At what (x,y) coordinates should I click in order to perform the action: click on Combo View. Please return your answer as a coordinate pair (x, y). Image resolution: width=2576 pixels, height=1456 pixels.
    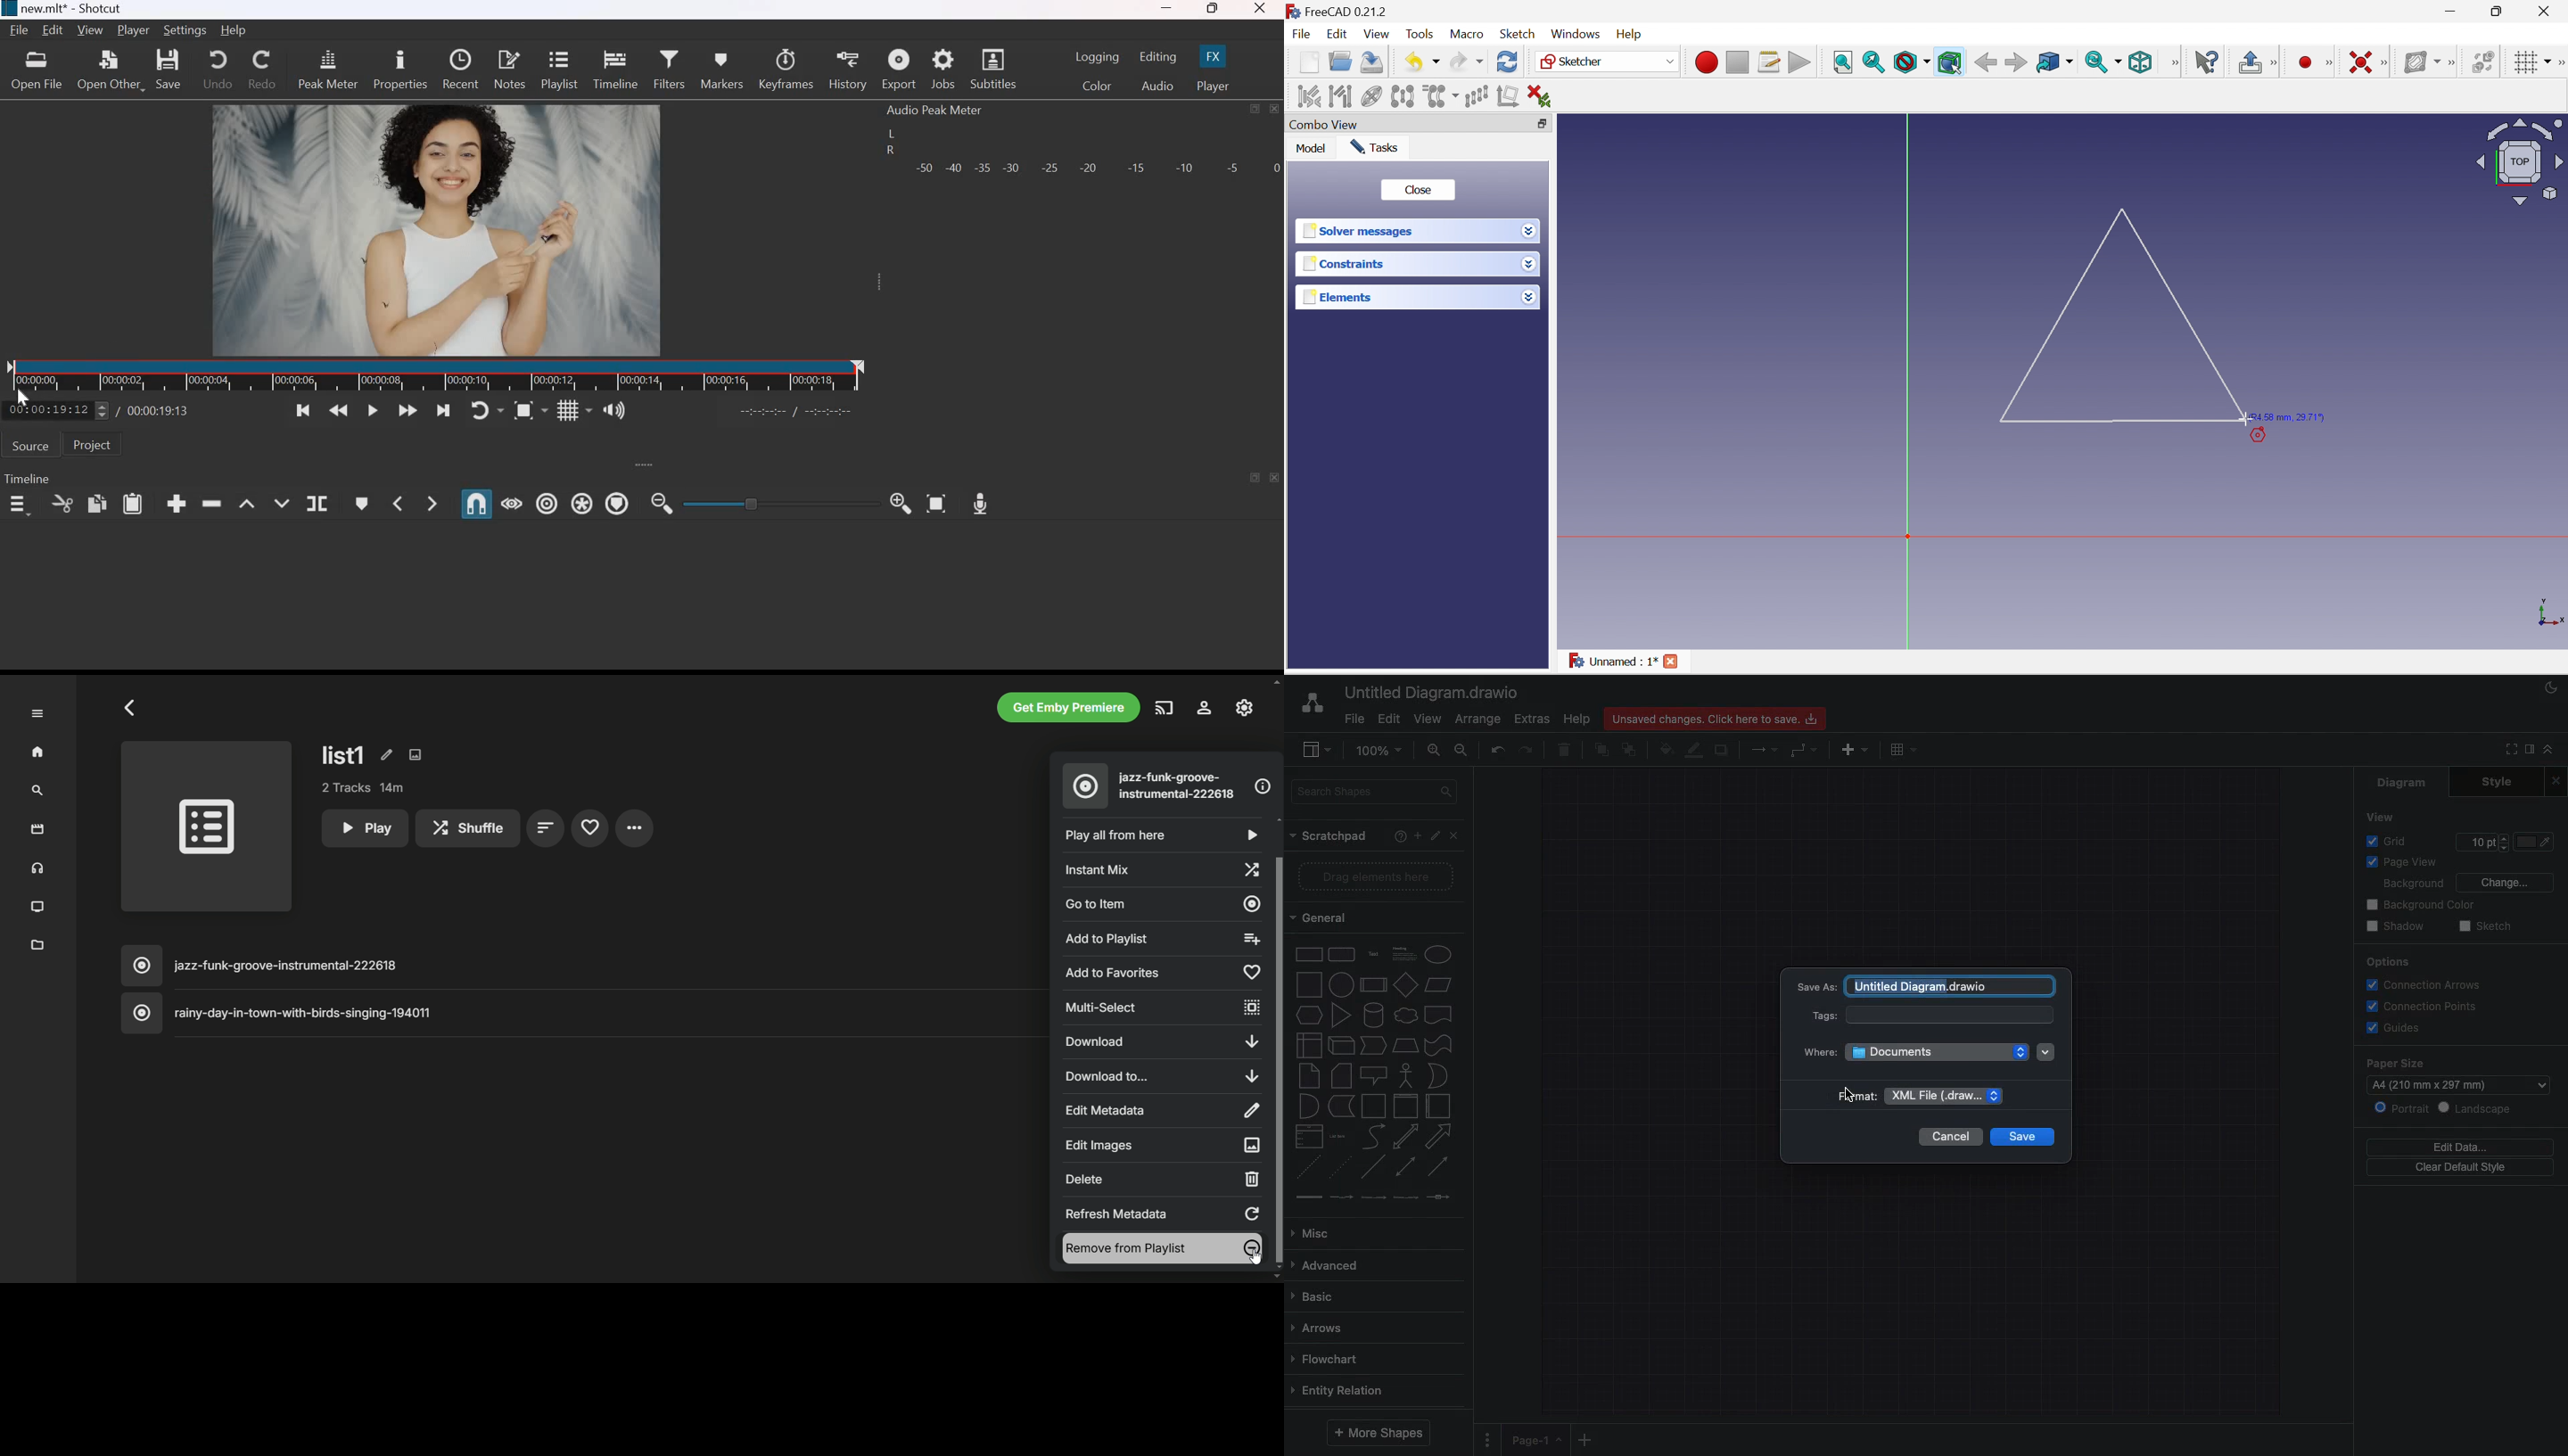
    Looking at the image, I should click on (1404, 124).